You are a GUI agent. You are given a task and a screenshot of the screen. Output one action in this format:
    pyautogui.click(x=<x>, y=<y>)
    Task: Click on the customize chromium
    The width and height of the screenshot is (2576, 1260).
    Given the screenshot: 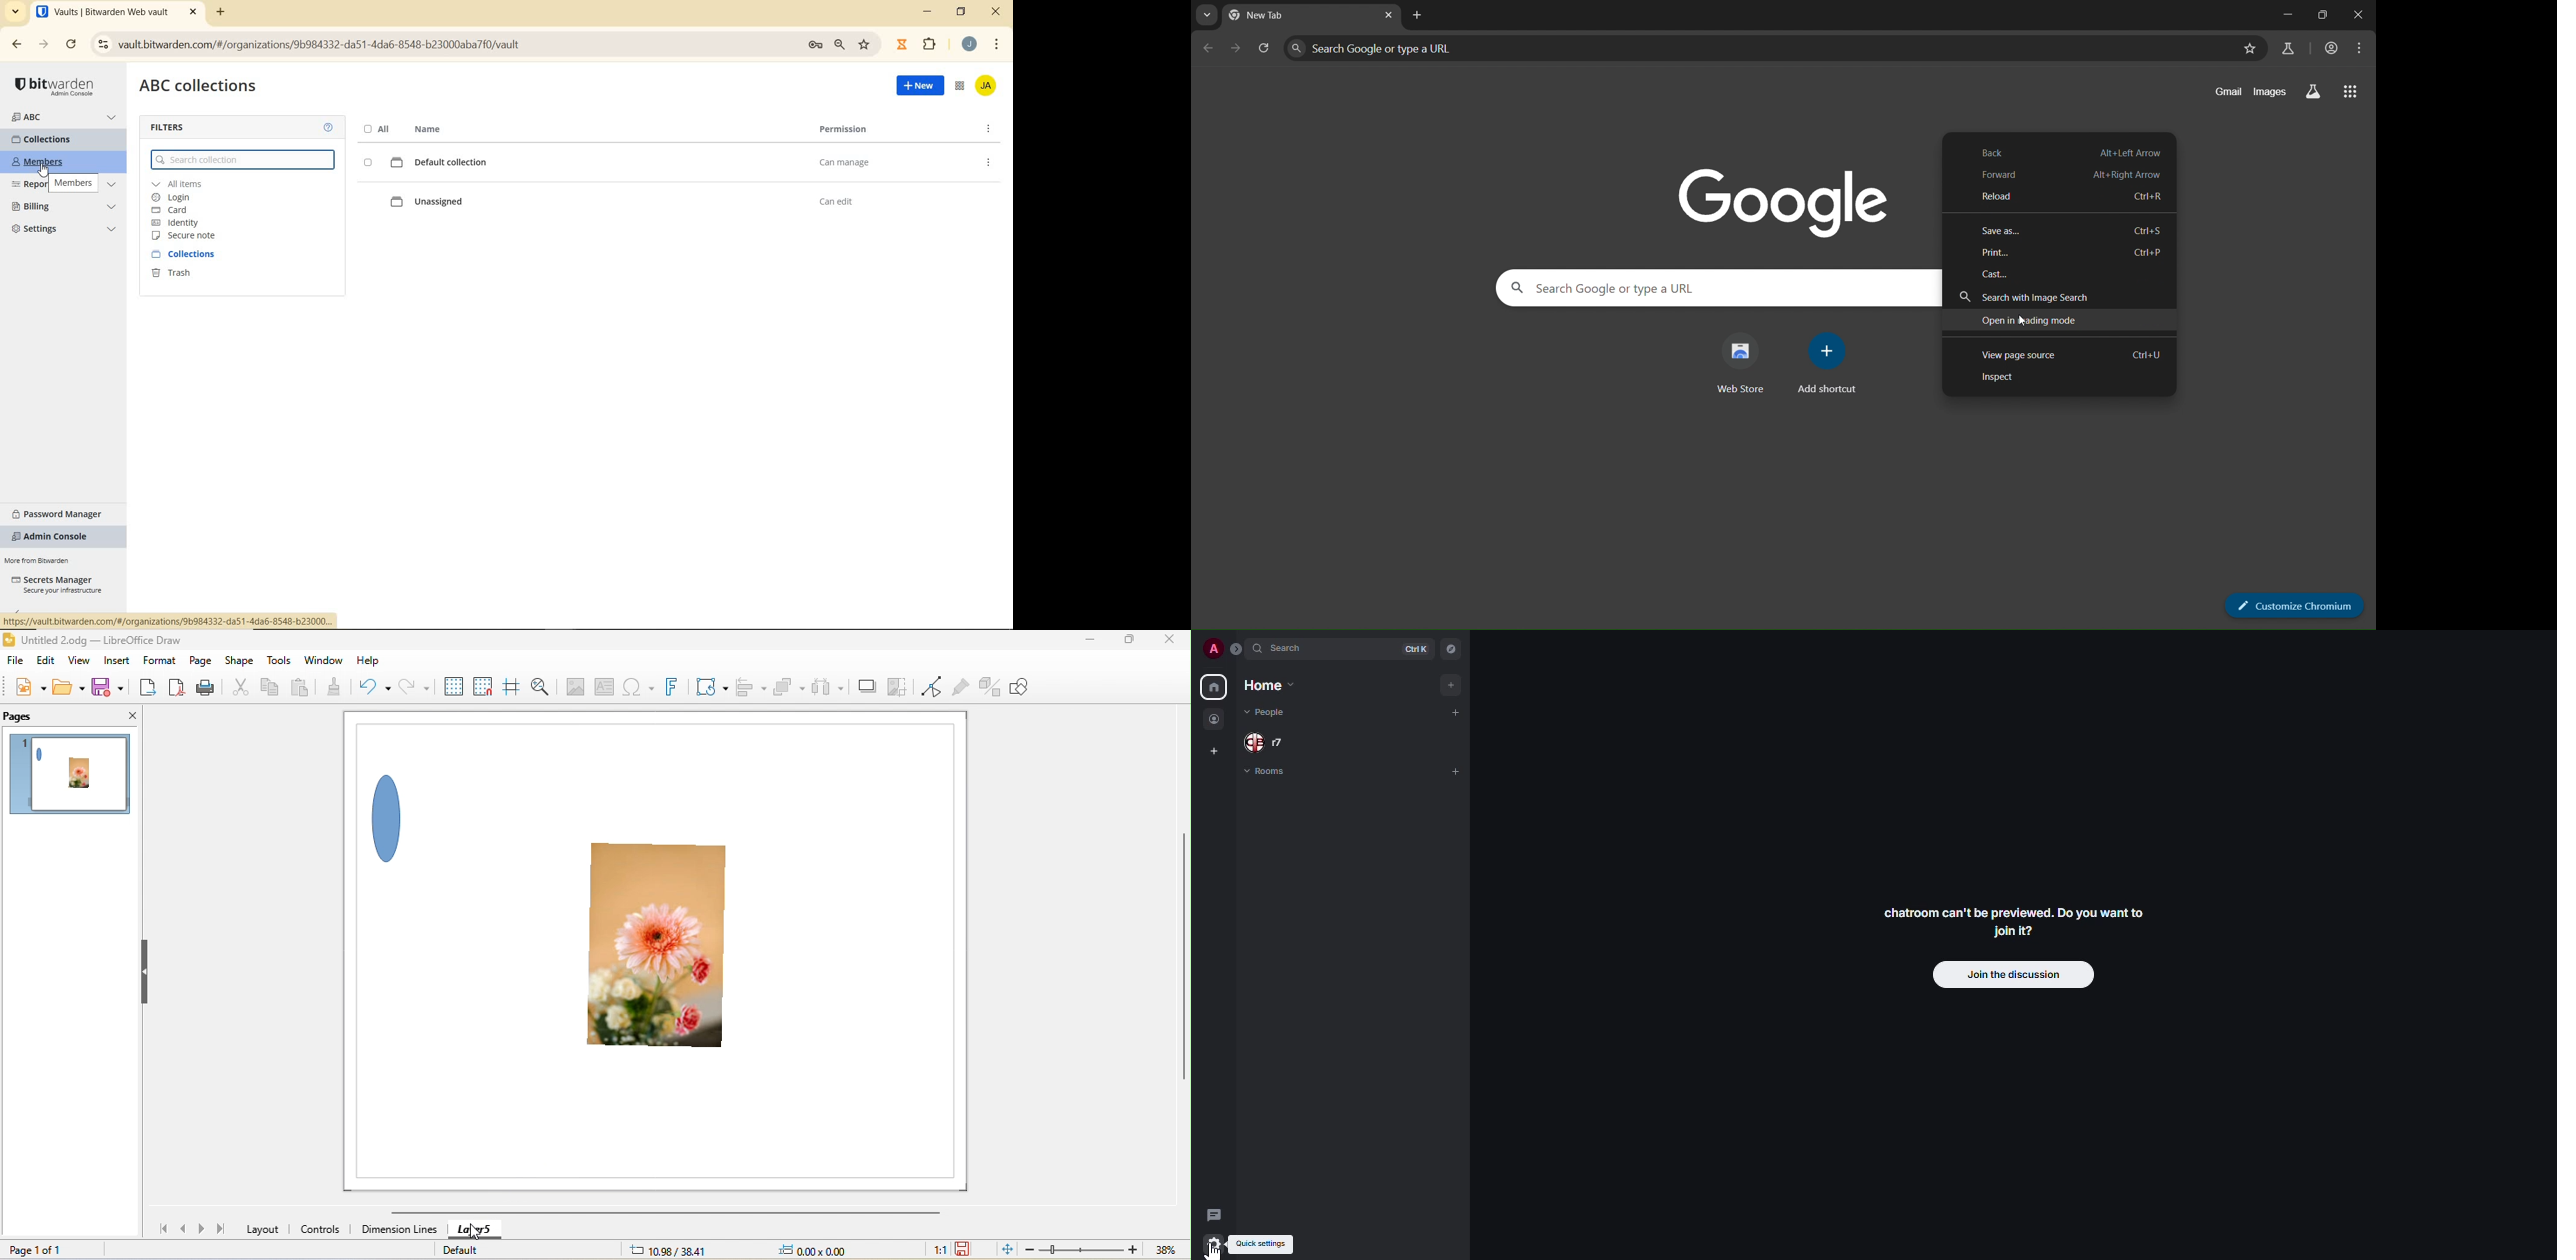 What is the action you would take?
    pyautogui.click(x=2295, y=604)
    